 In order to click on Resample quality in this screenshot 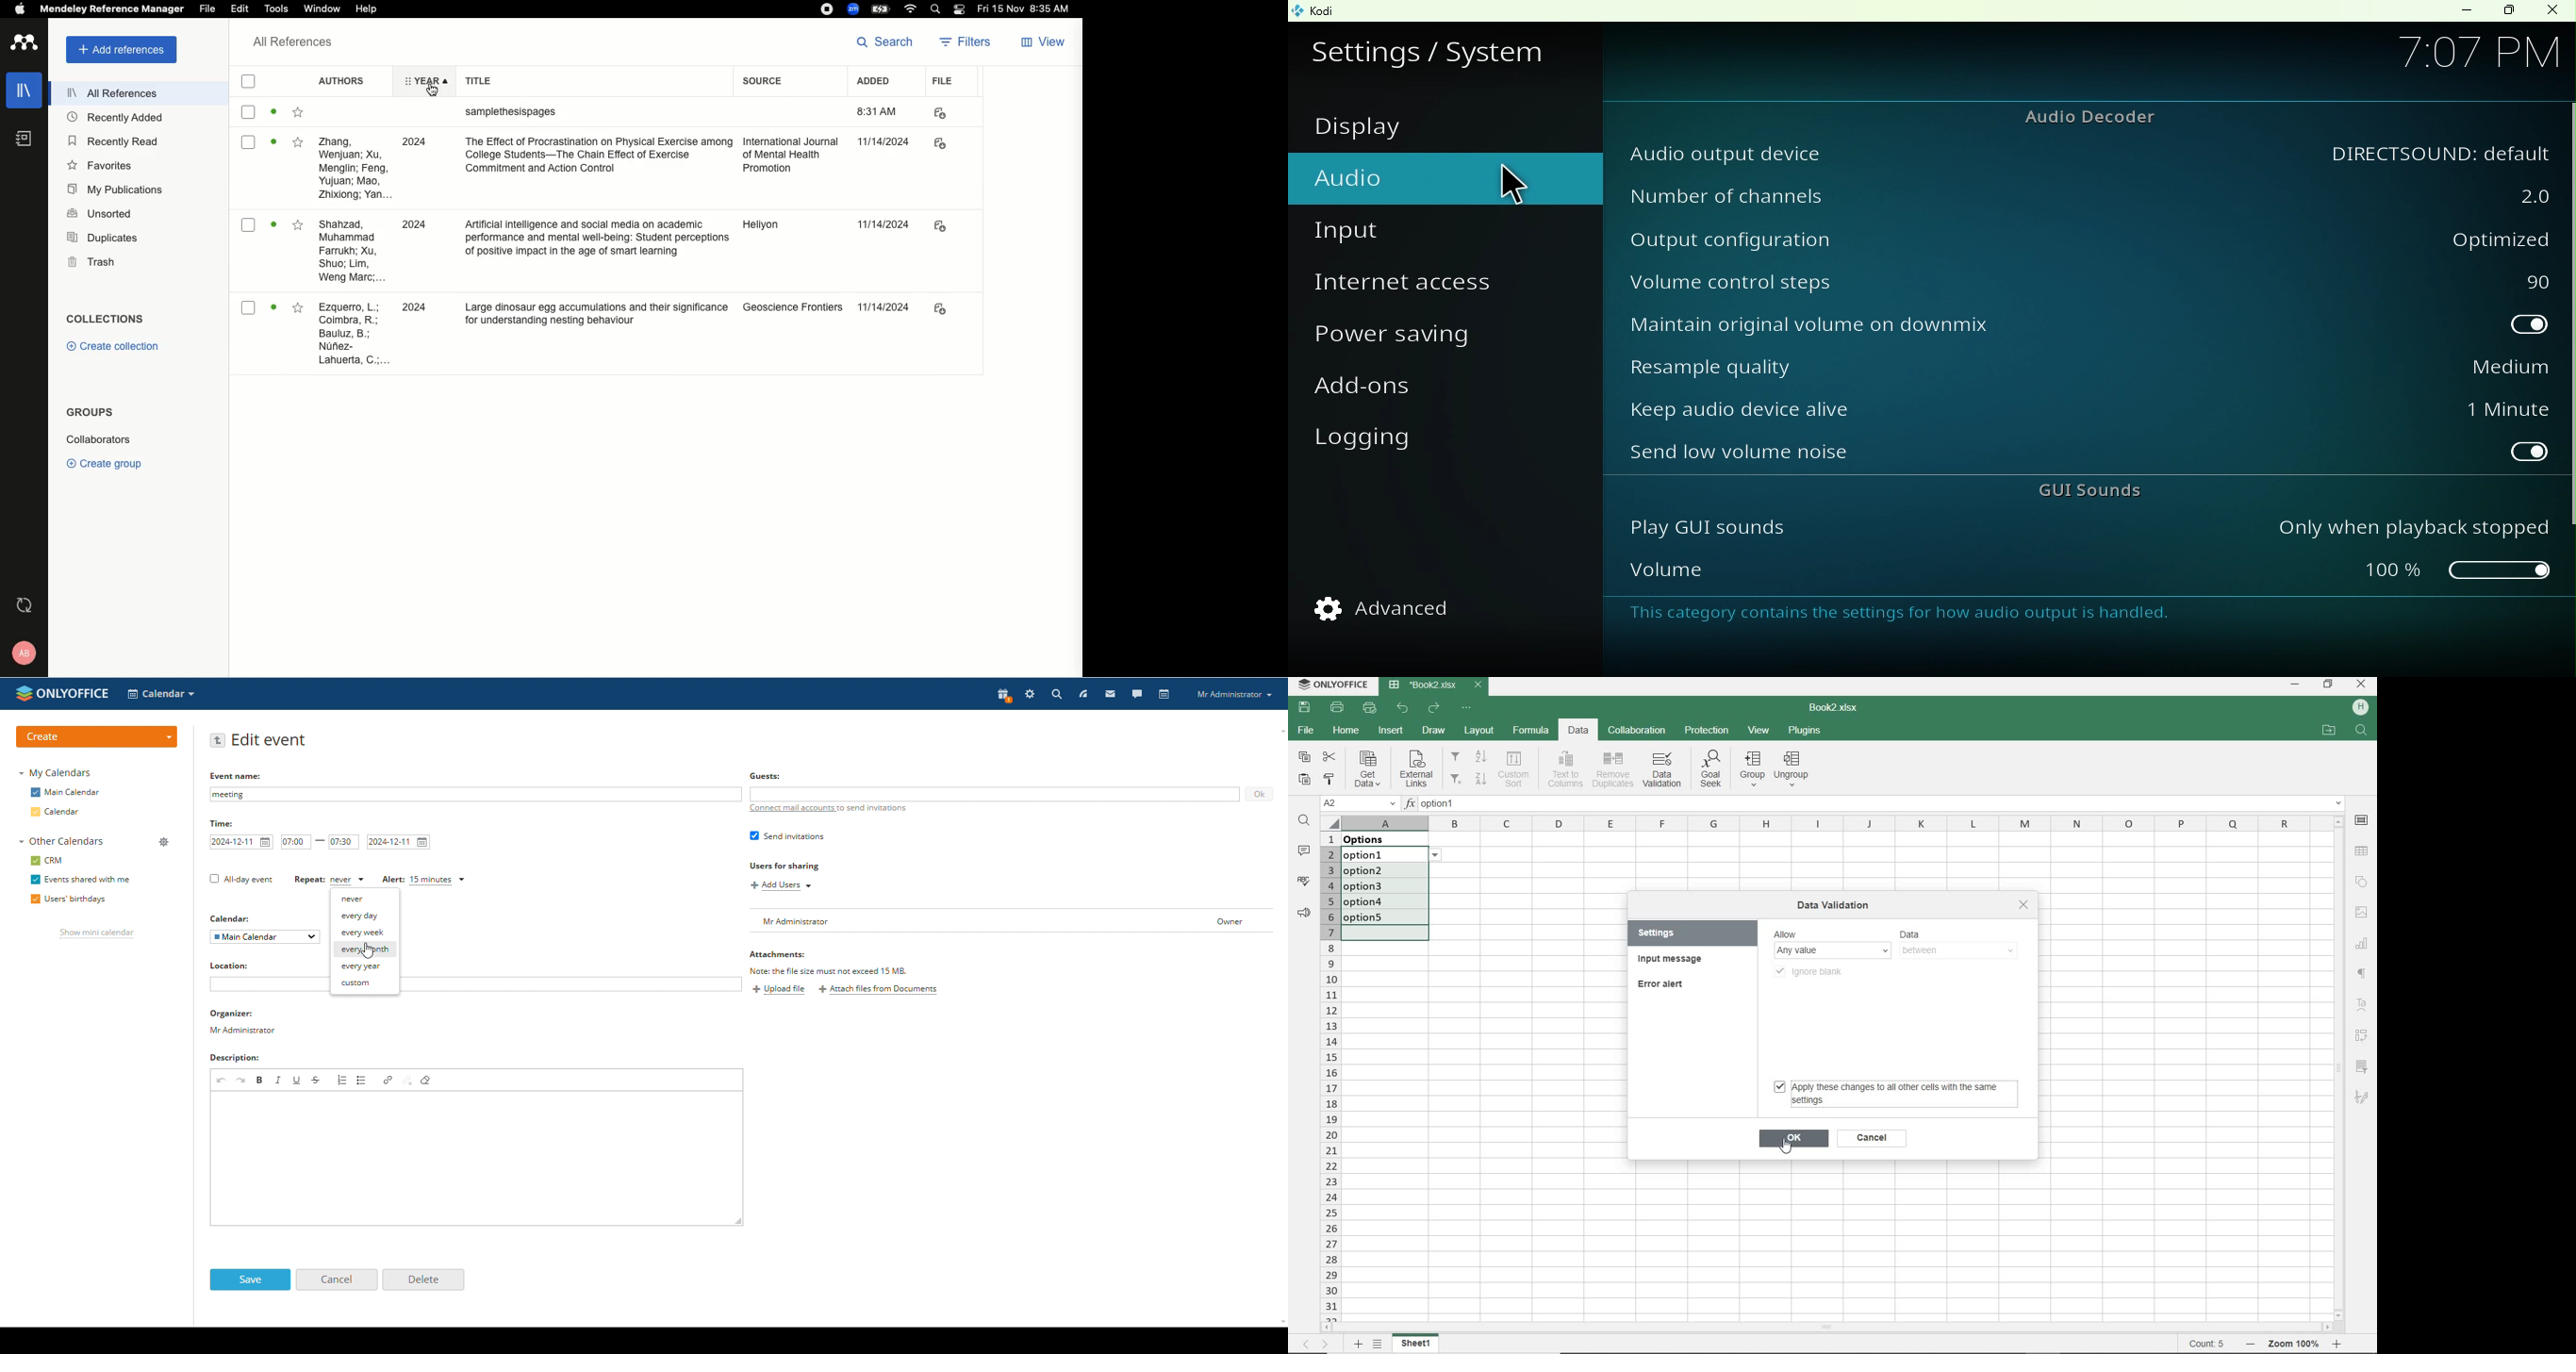, I will do `click(1967, 369)`.